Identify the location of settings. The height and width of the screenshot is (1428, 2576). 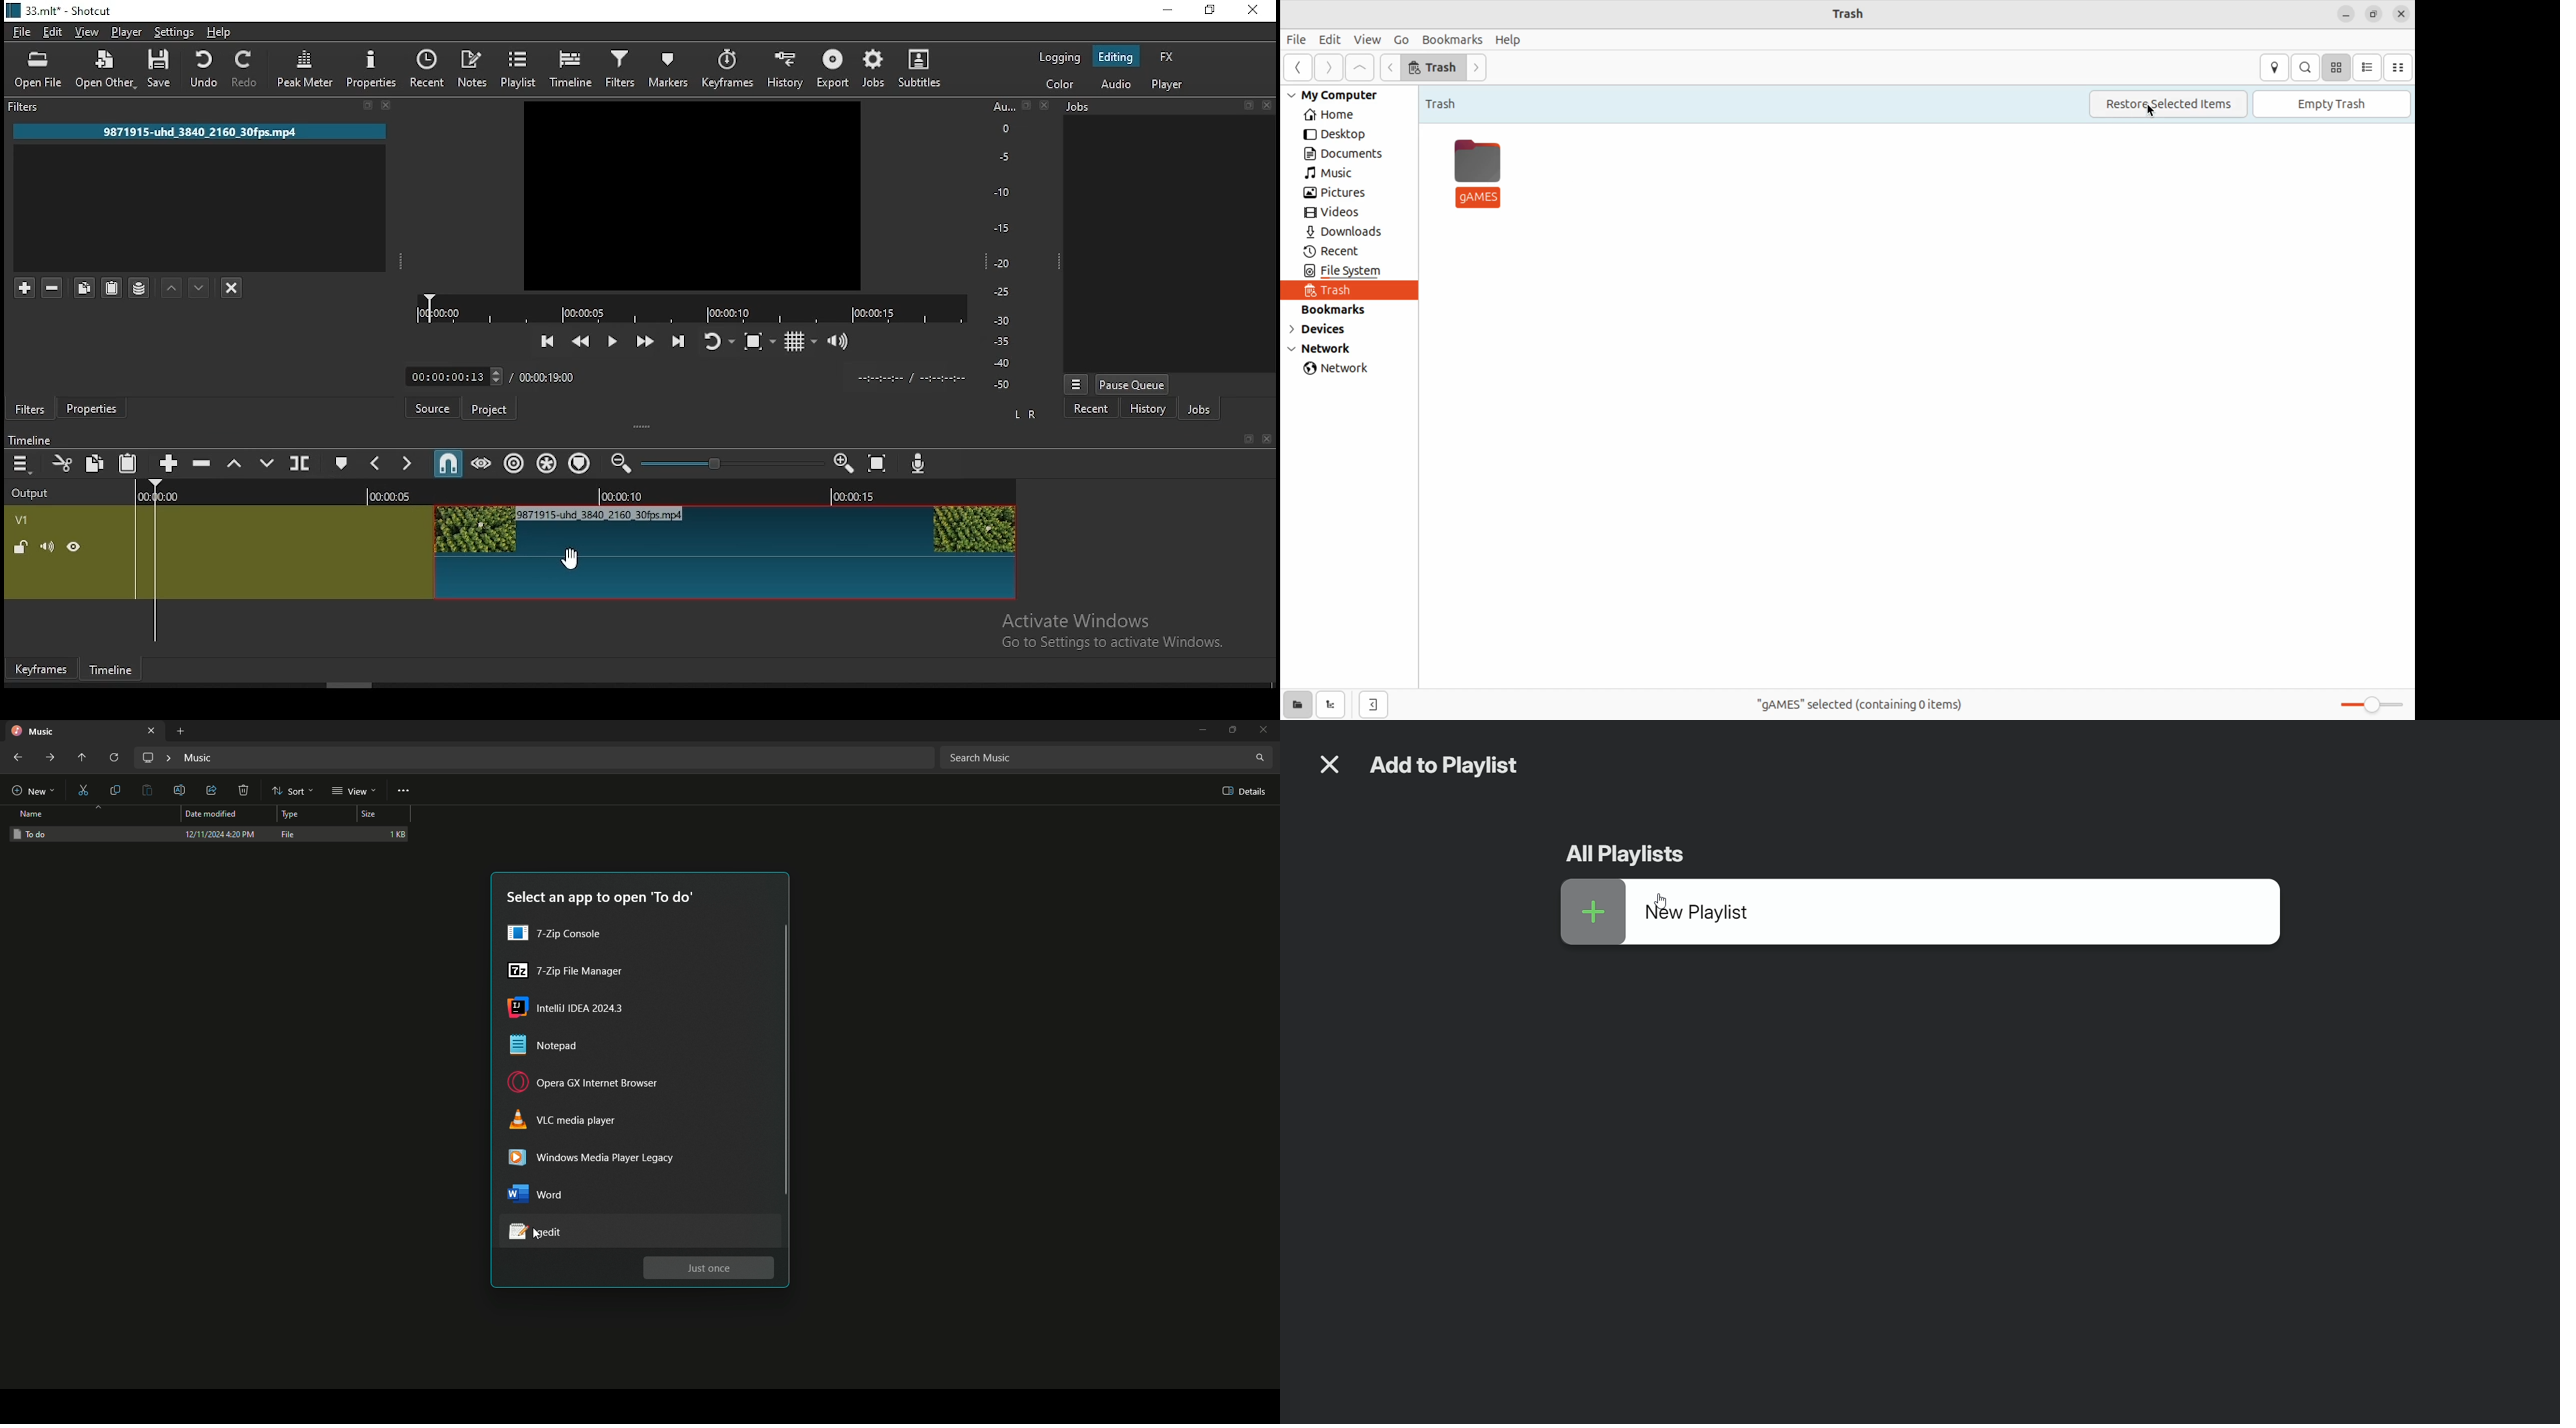
(174, 32).